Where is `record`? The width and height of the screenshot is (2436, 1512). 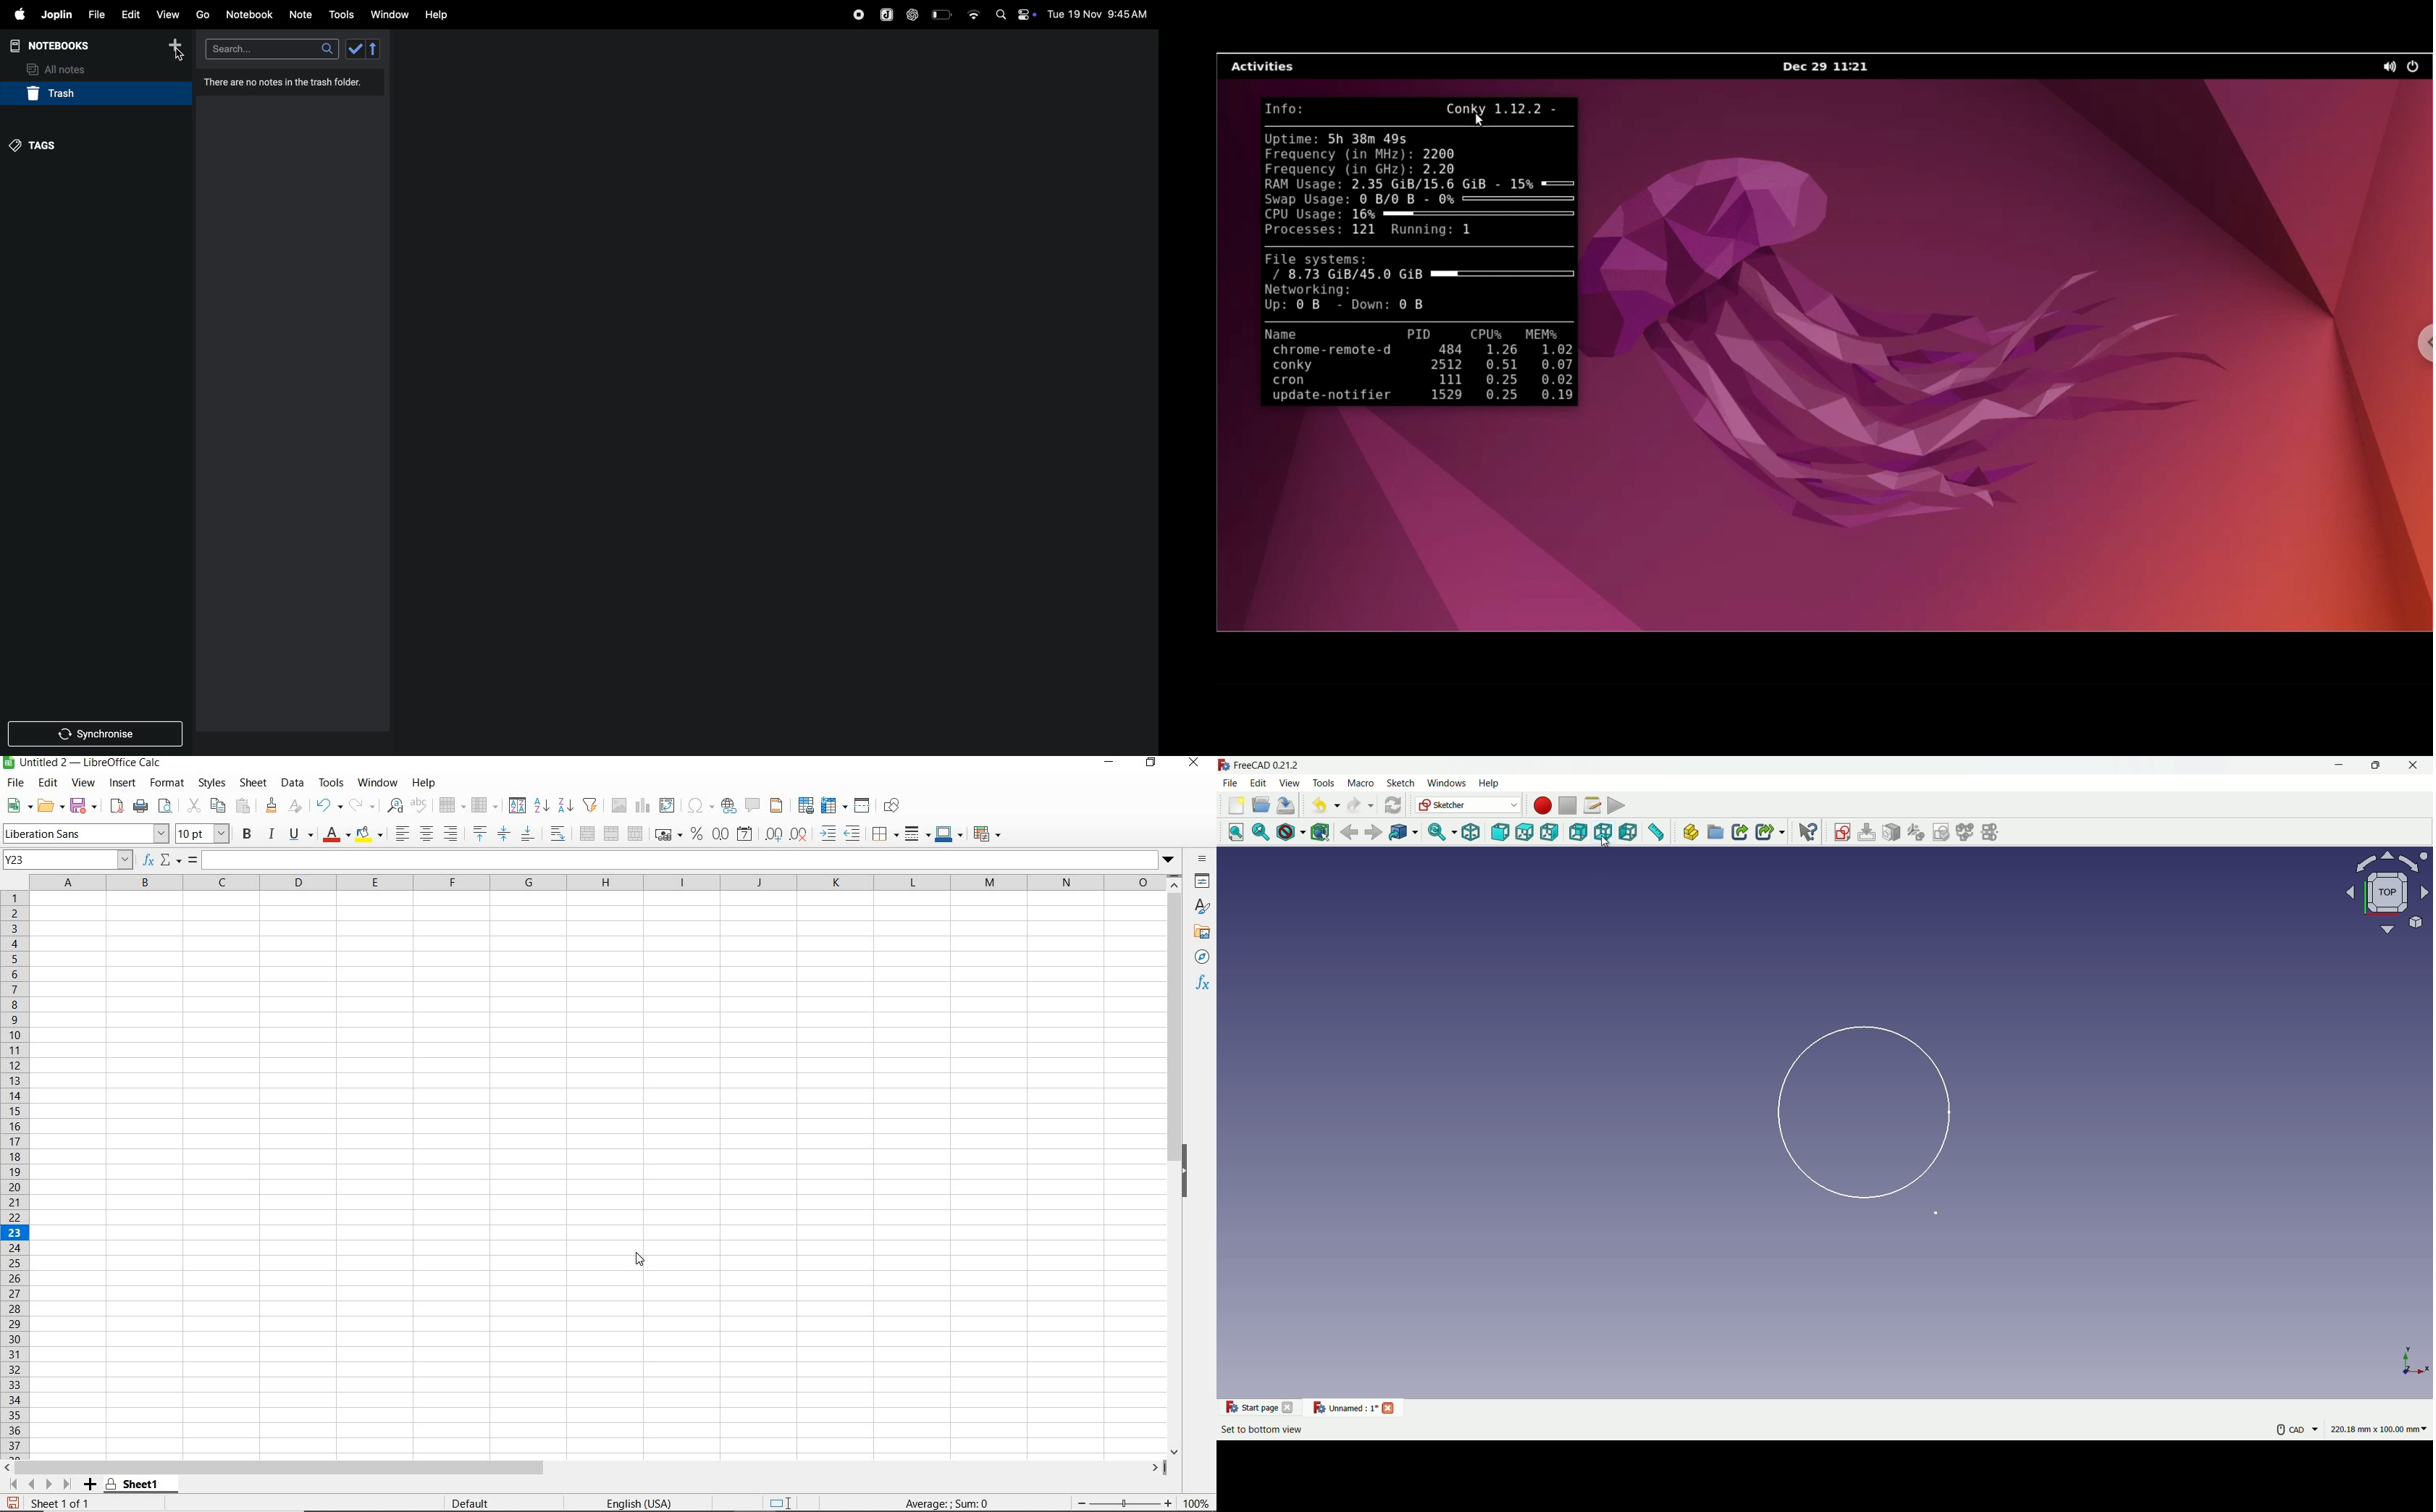 record is located at coordinates (859, 13).